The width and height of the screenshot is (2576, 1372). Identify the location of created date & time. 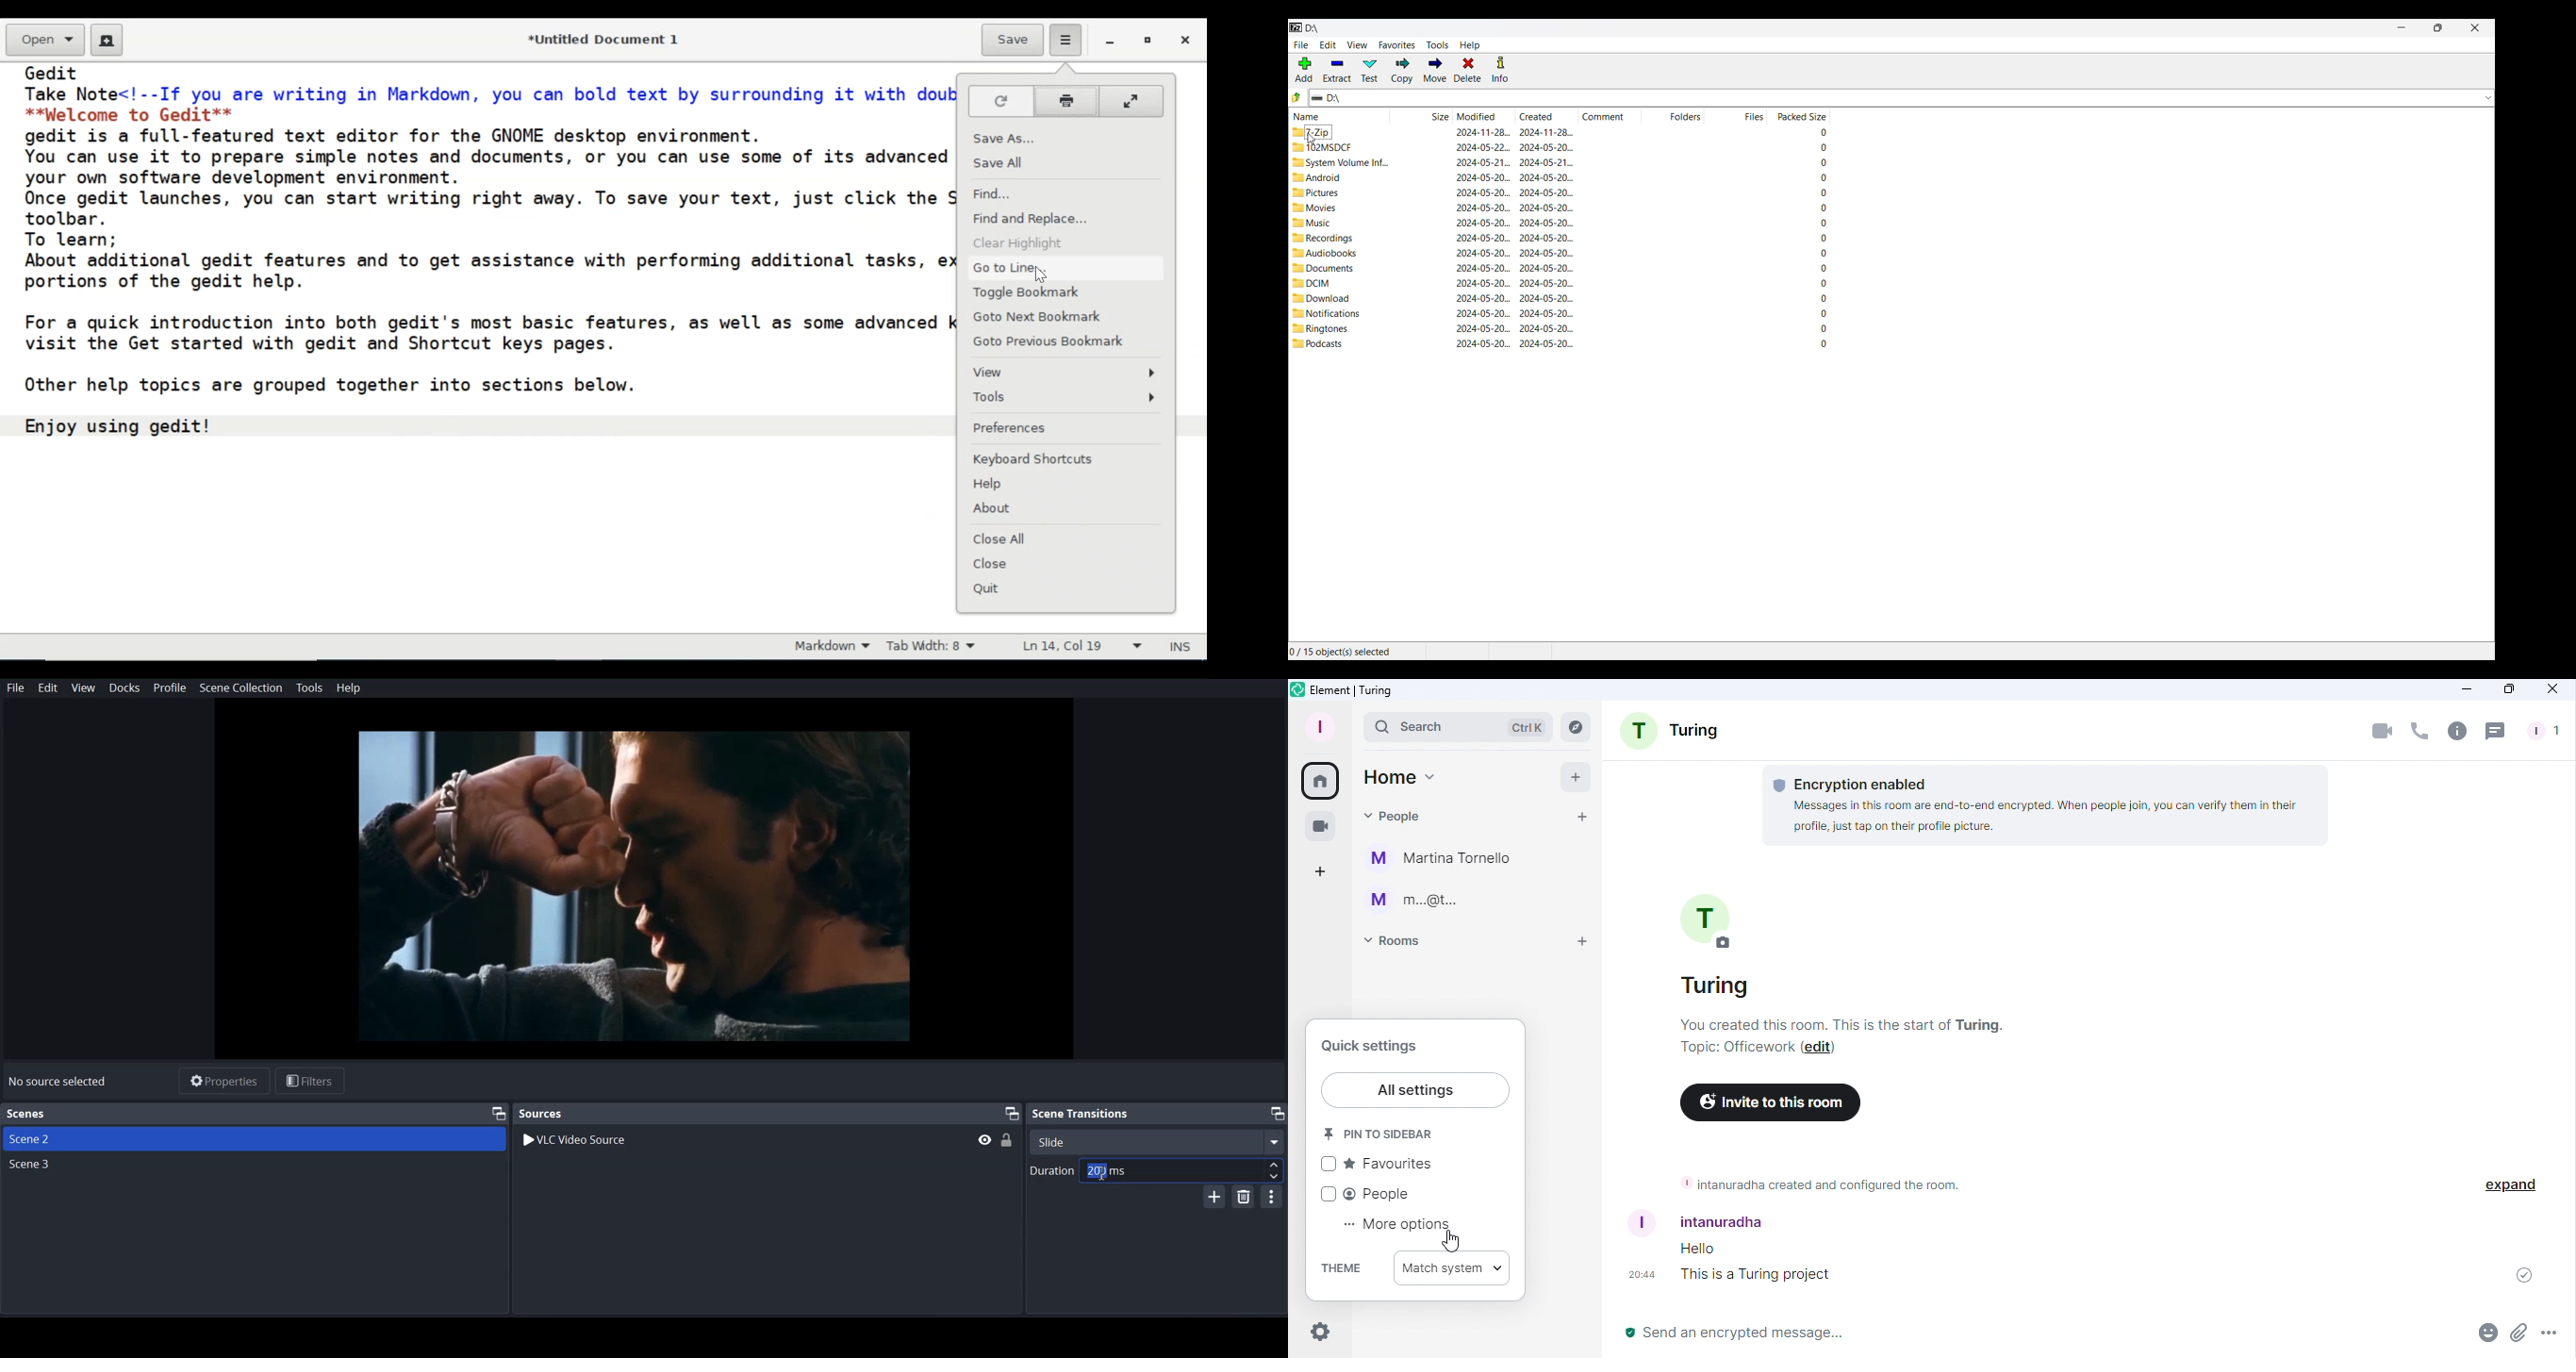
(1546, 147).